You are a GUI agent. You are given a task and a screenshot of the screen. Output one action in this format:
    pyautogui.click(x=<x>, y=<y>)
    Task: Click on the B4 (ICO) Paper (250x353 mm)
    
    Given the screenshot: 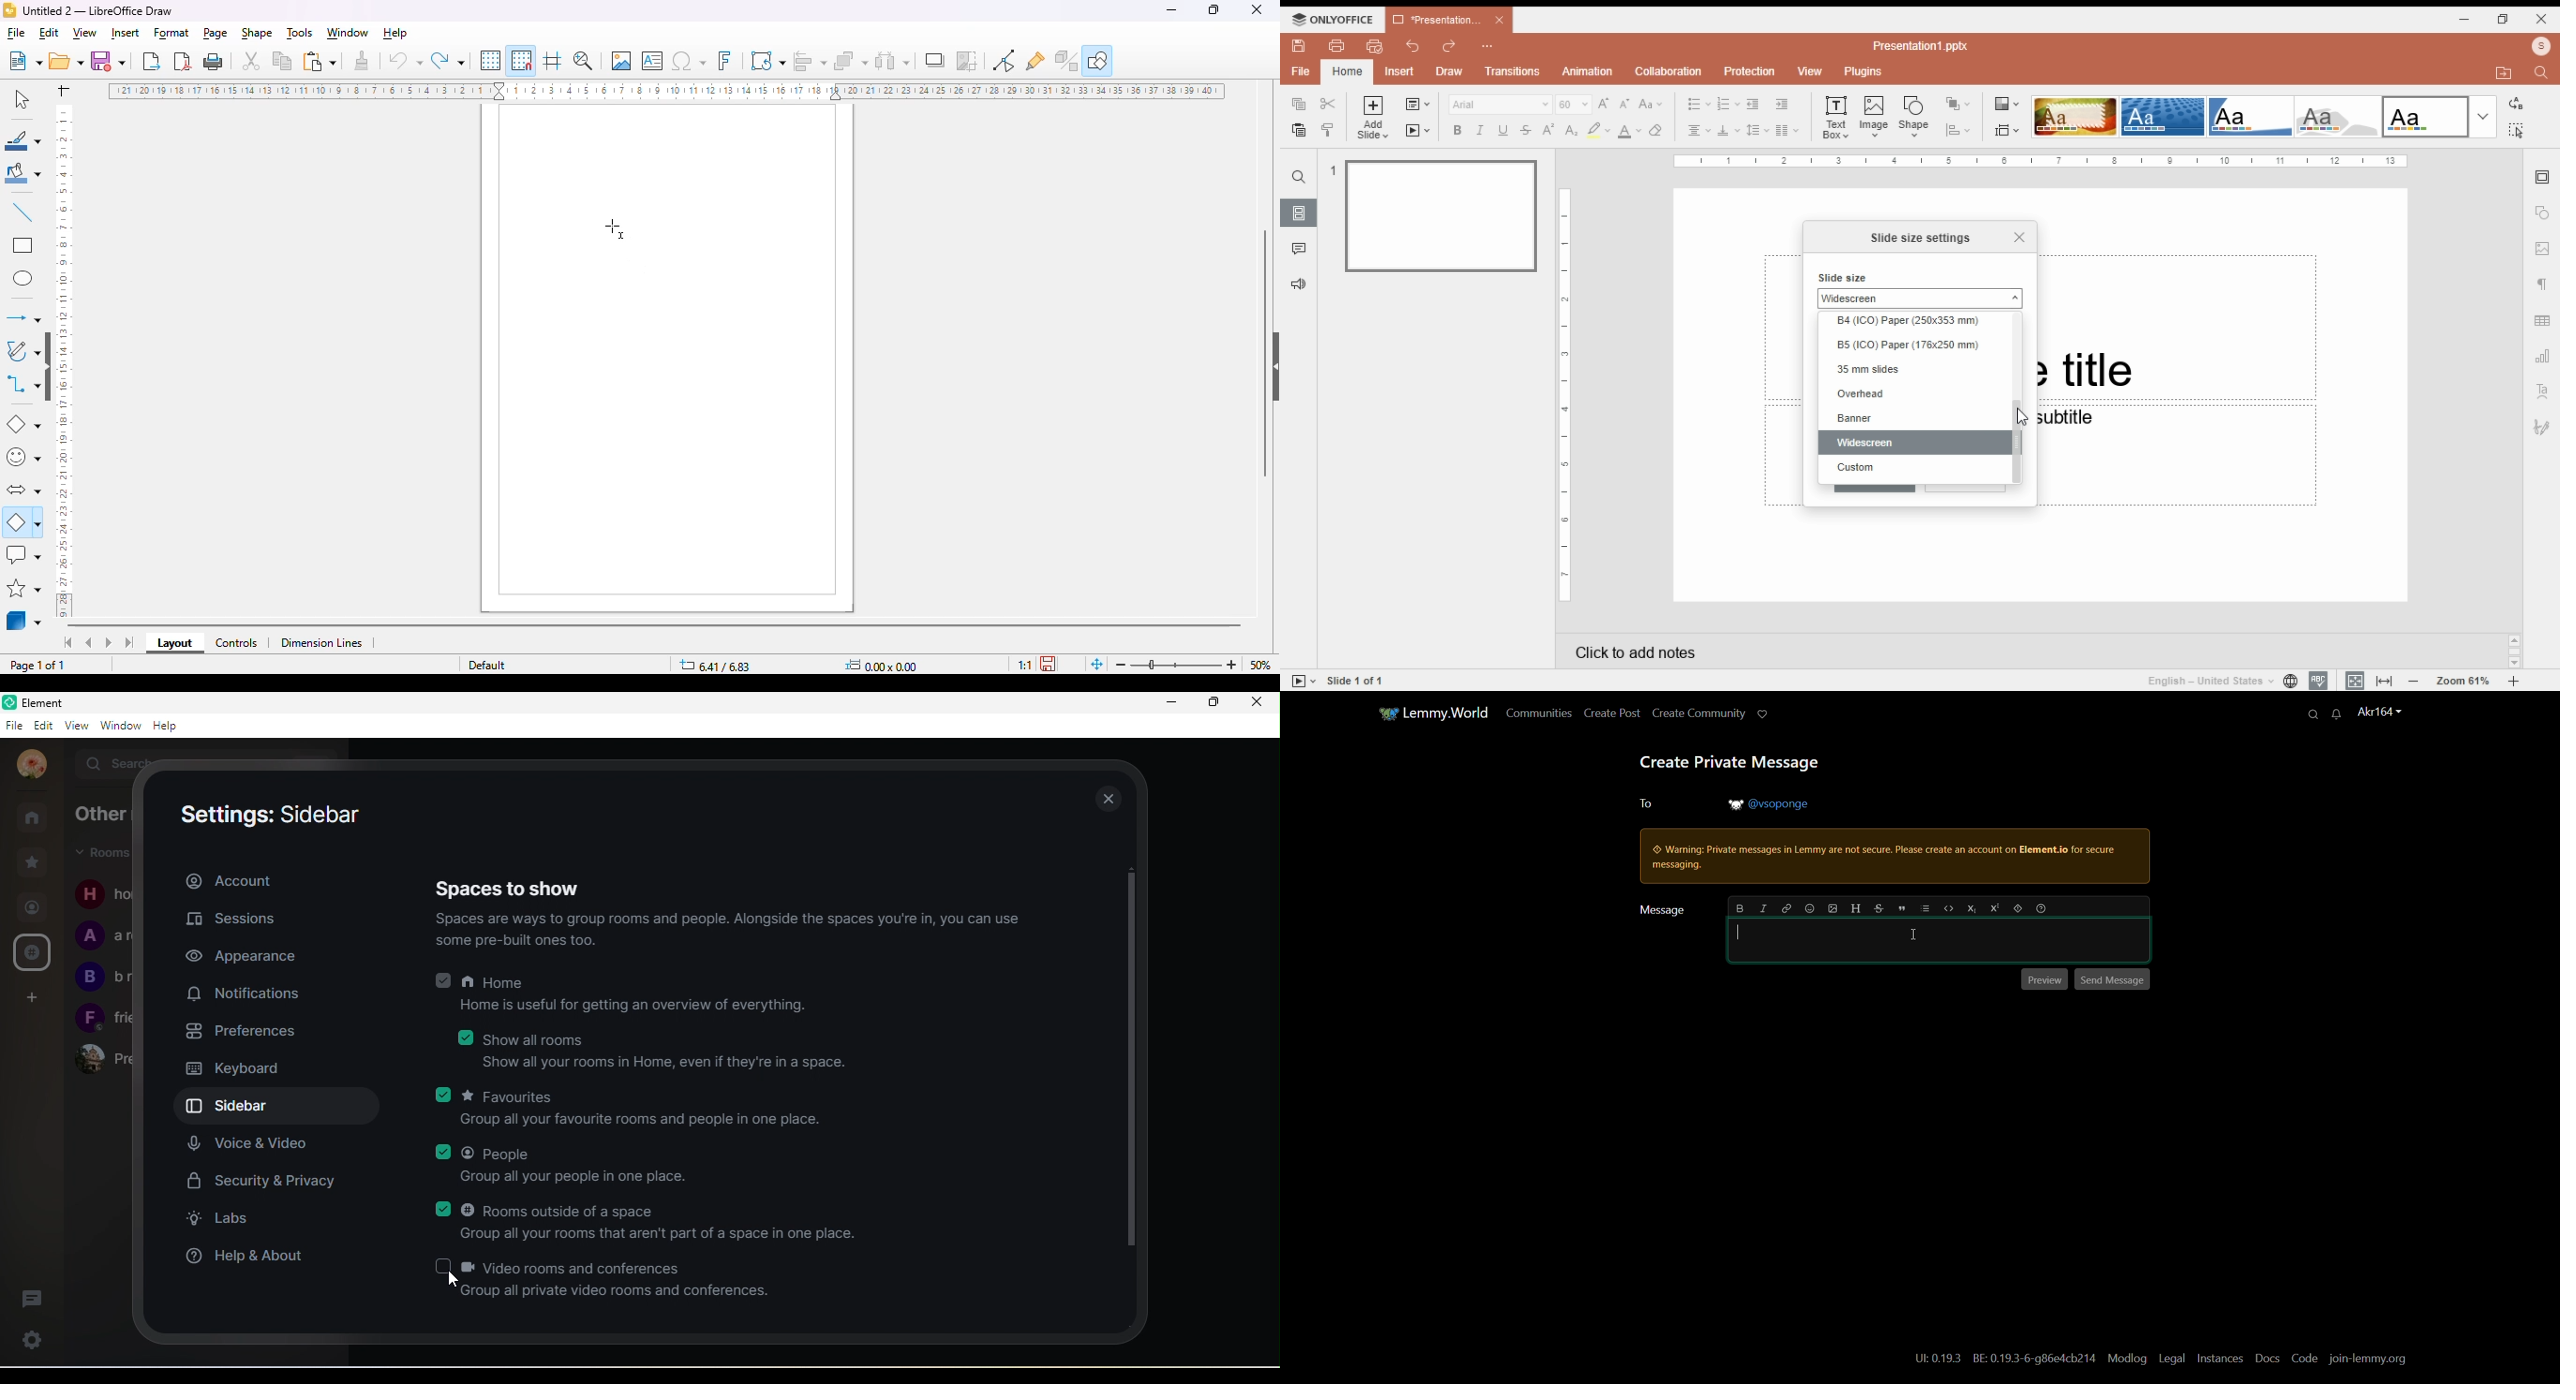 What is the action you would take?
    pyautogui.click(x=1911, y=322)
    